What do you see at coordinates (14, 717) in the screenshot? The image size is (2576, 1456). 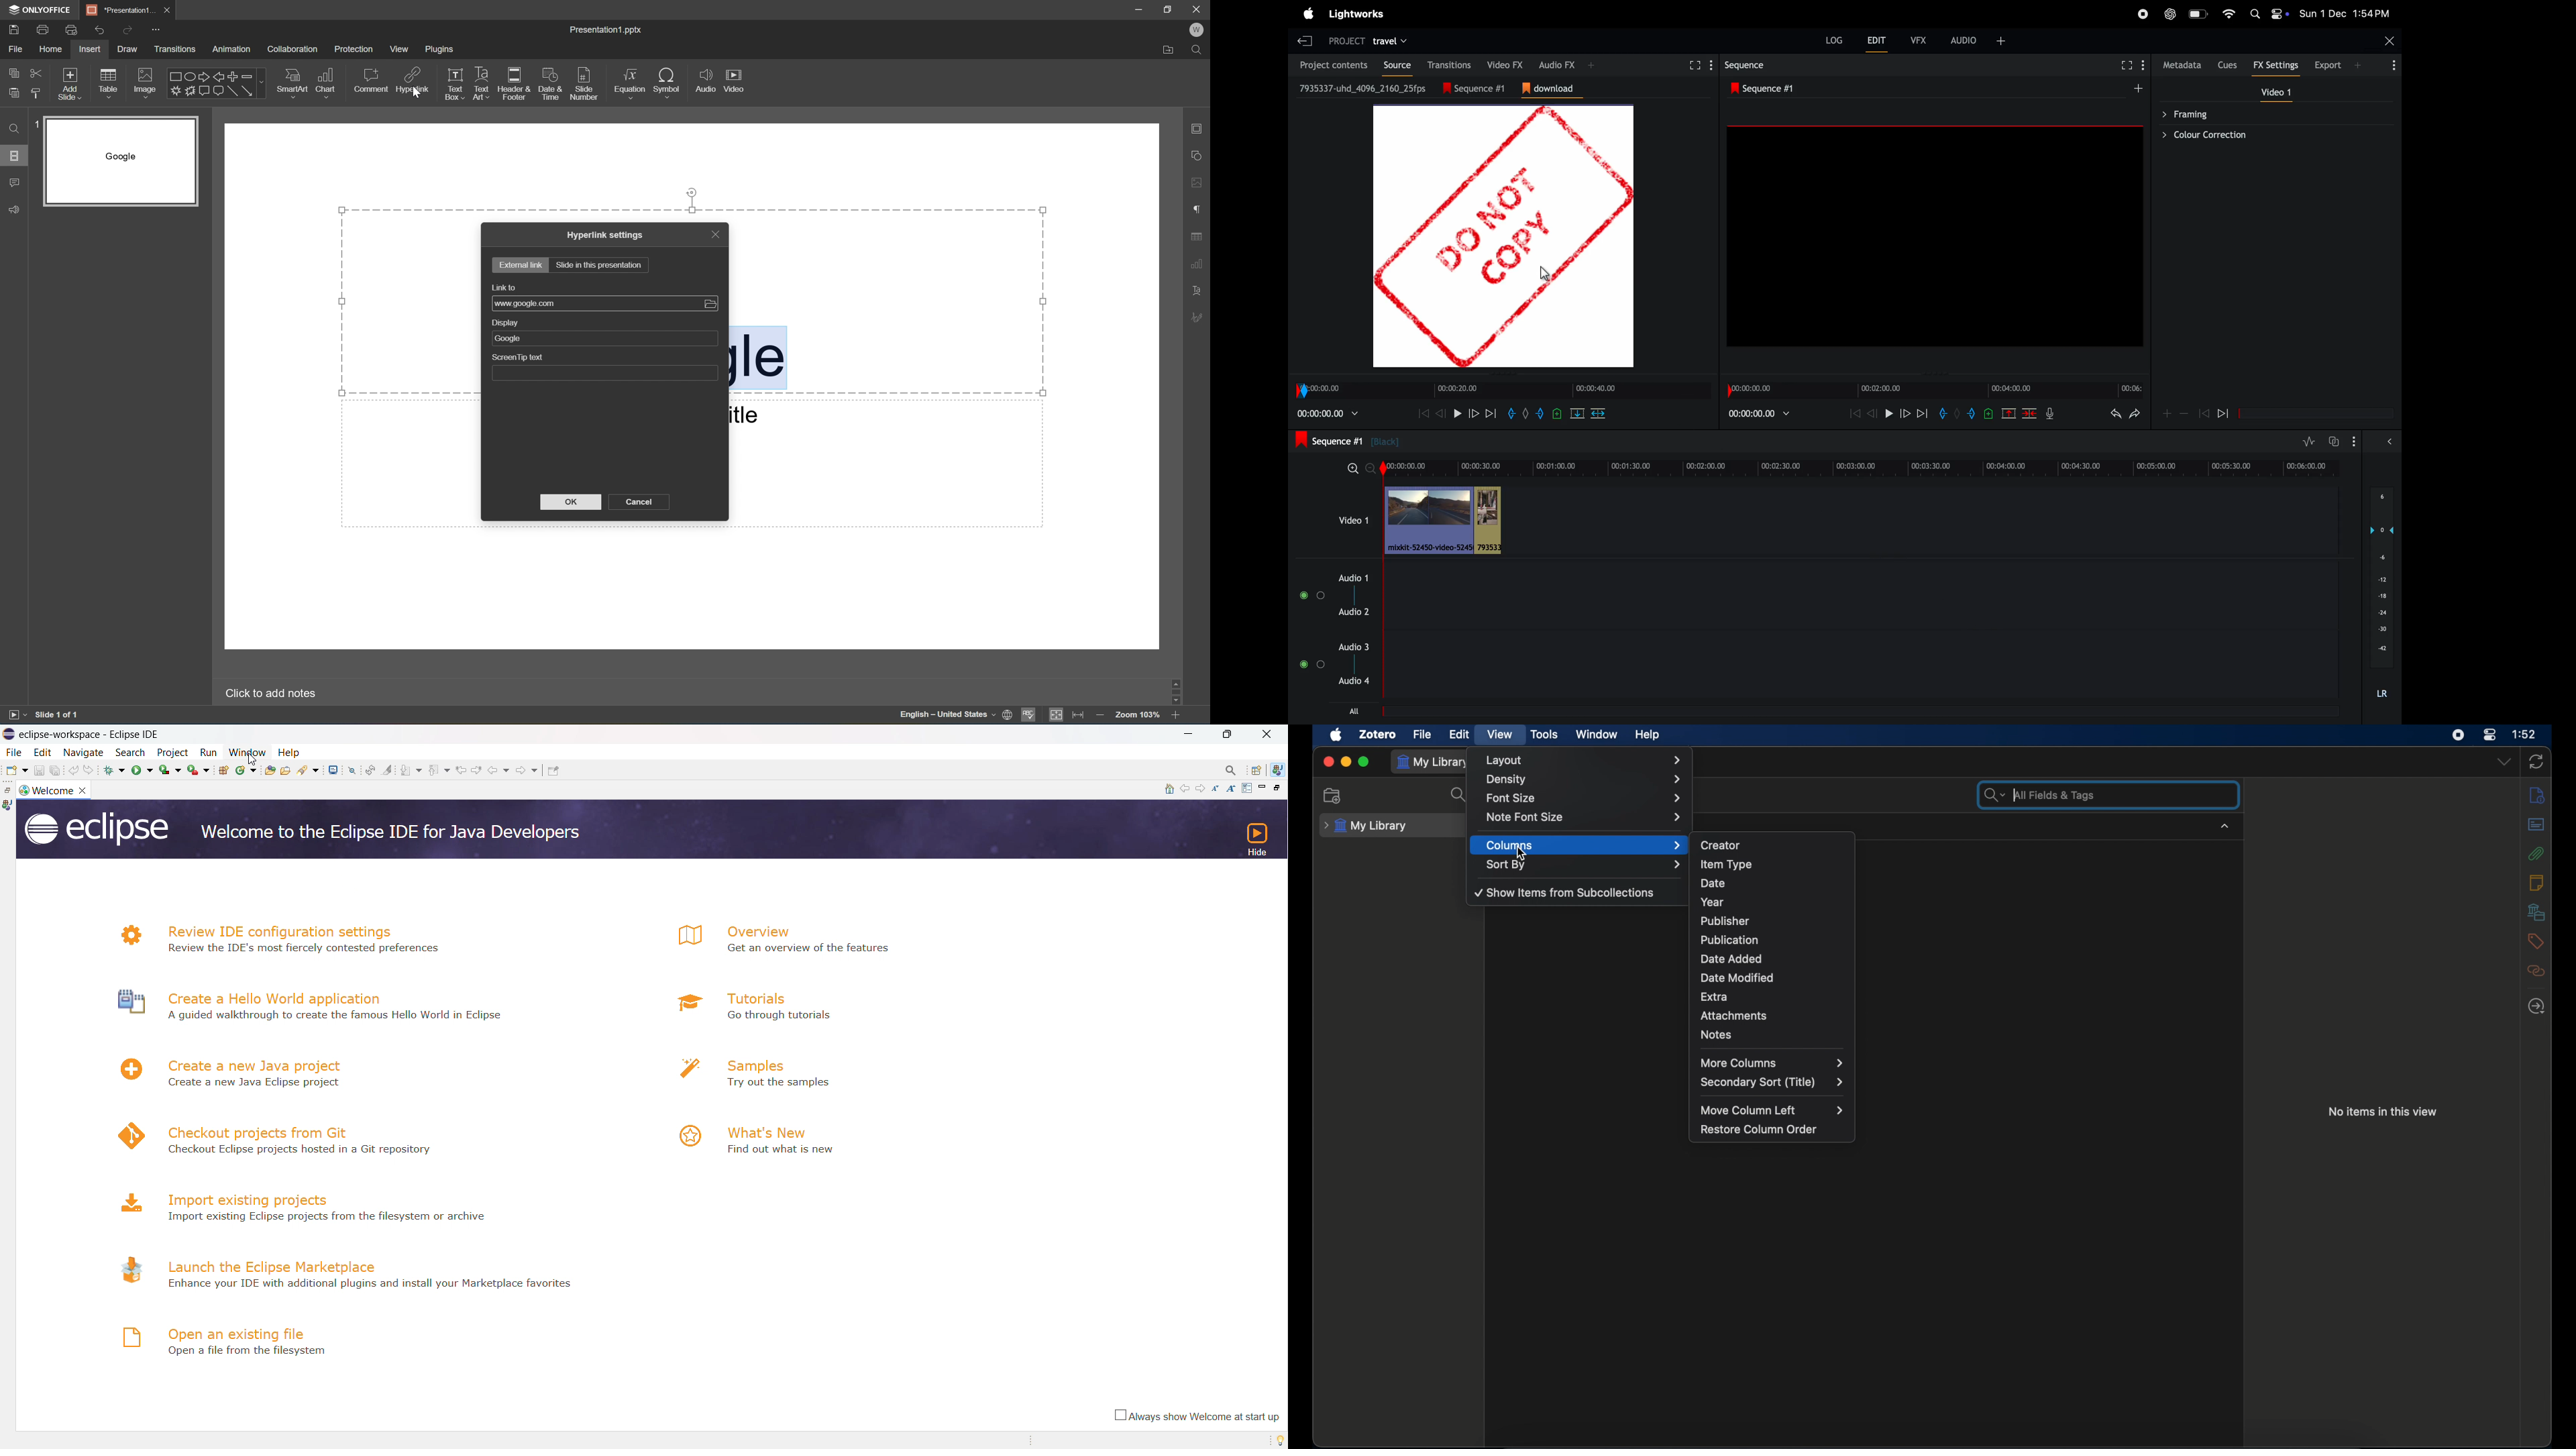 I see `Start slideshow` at bounding box center [14, 717].